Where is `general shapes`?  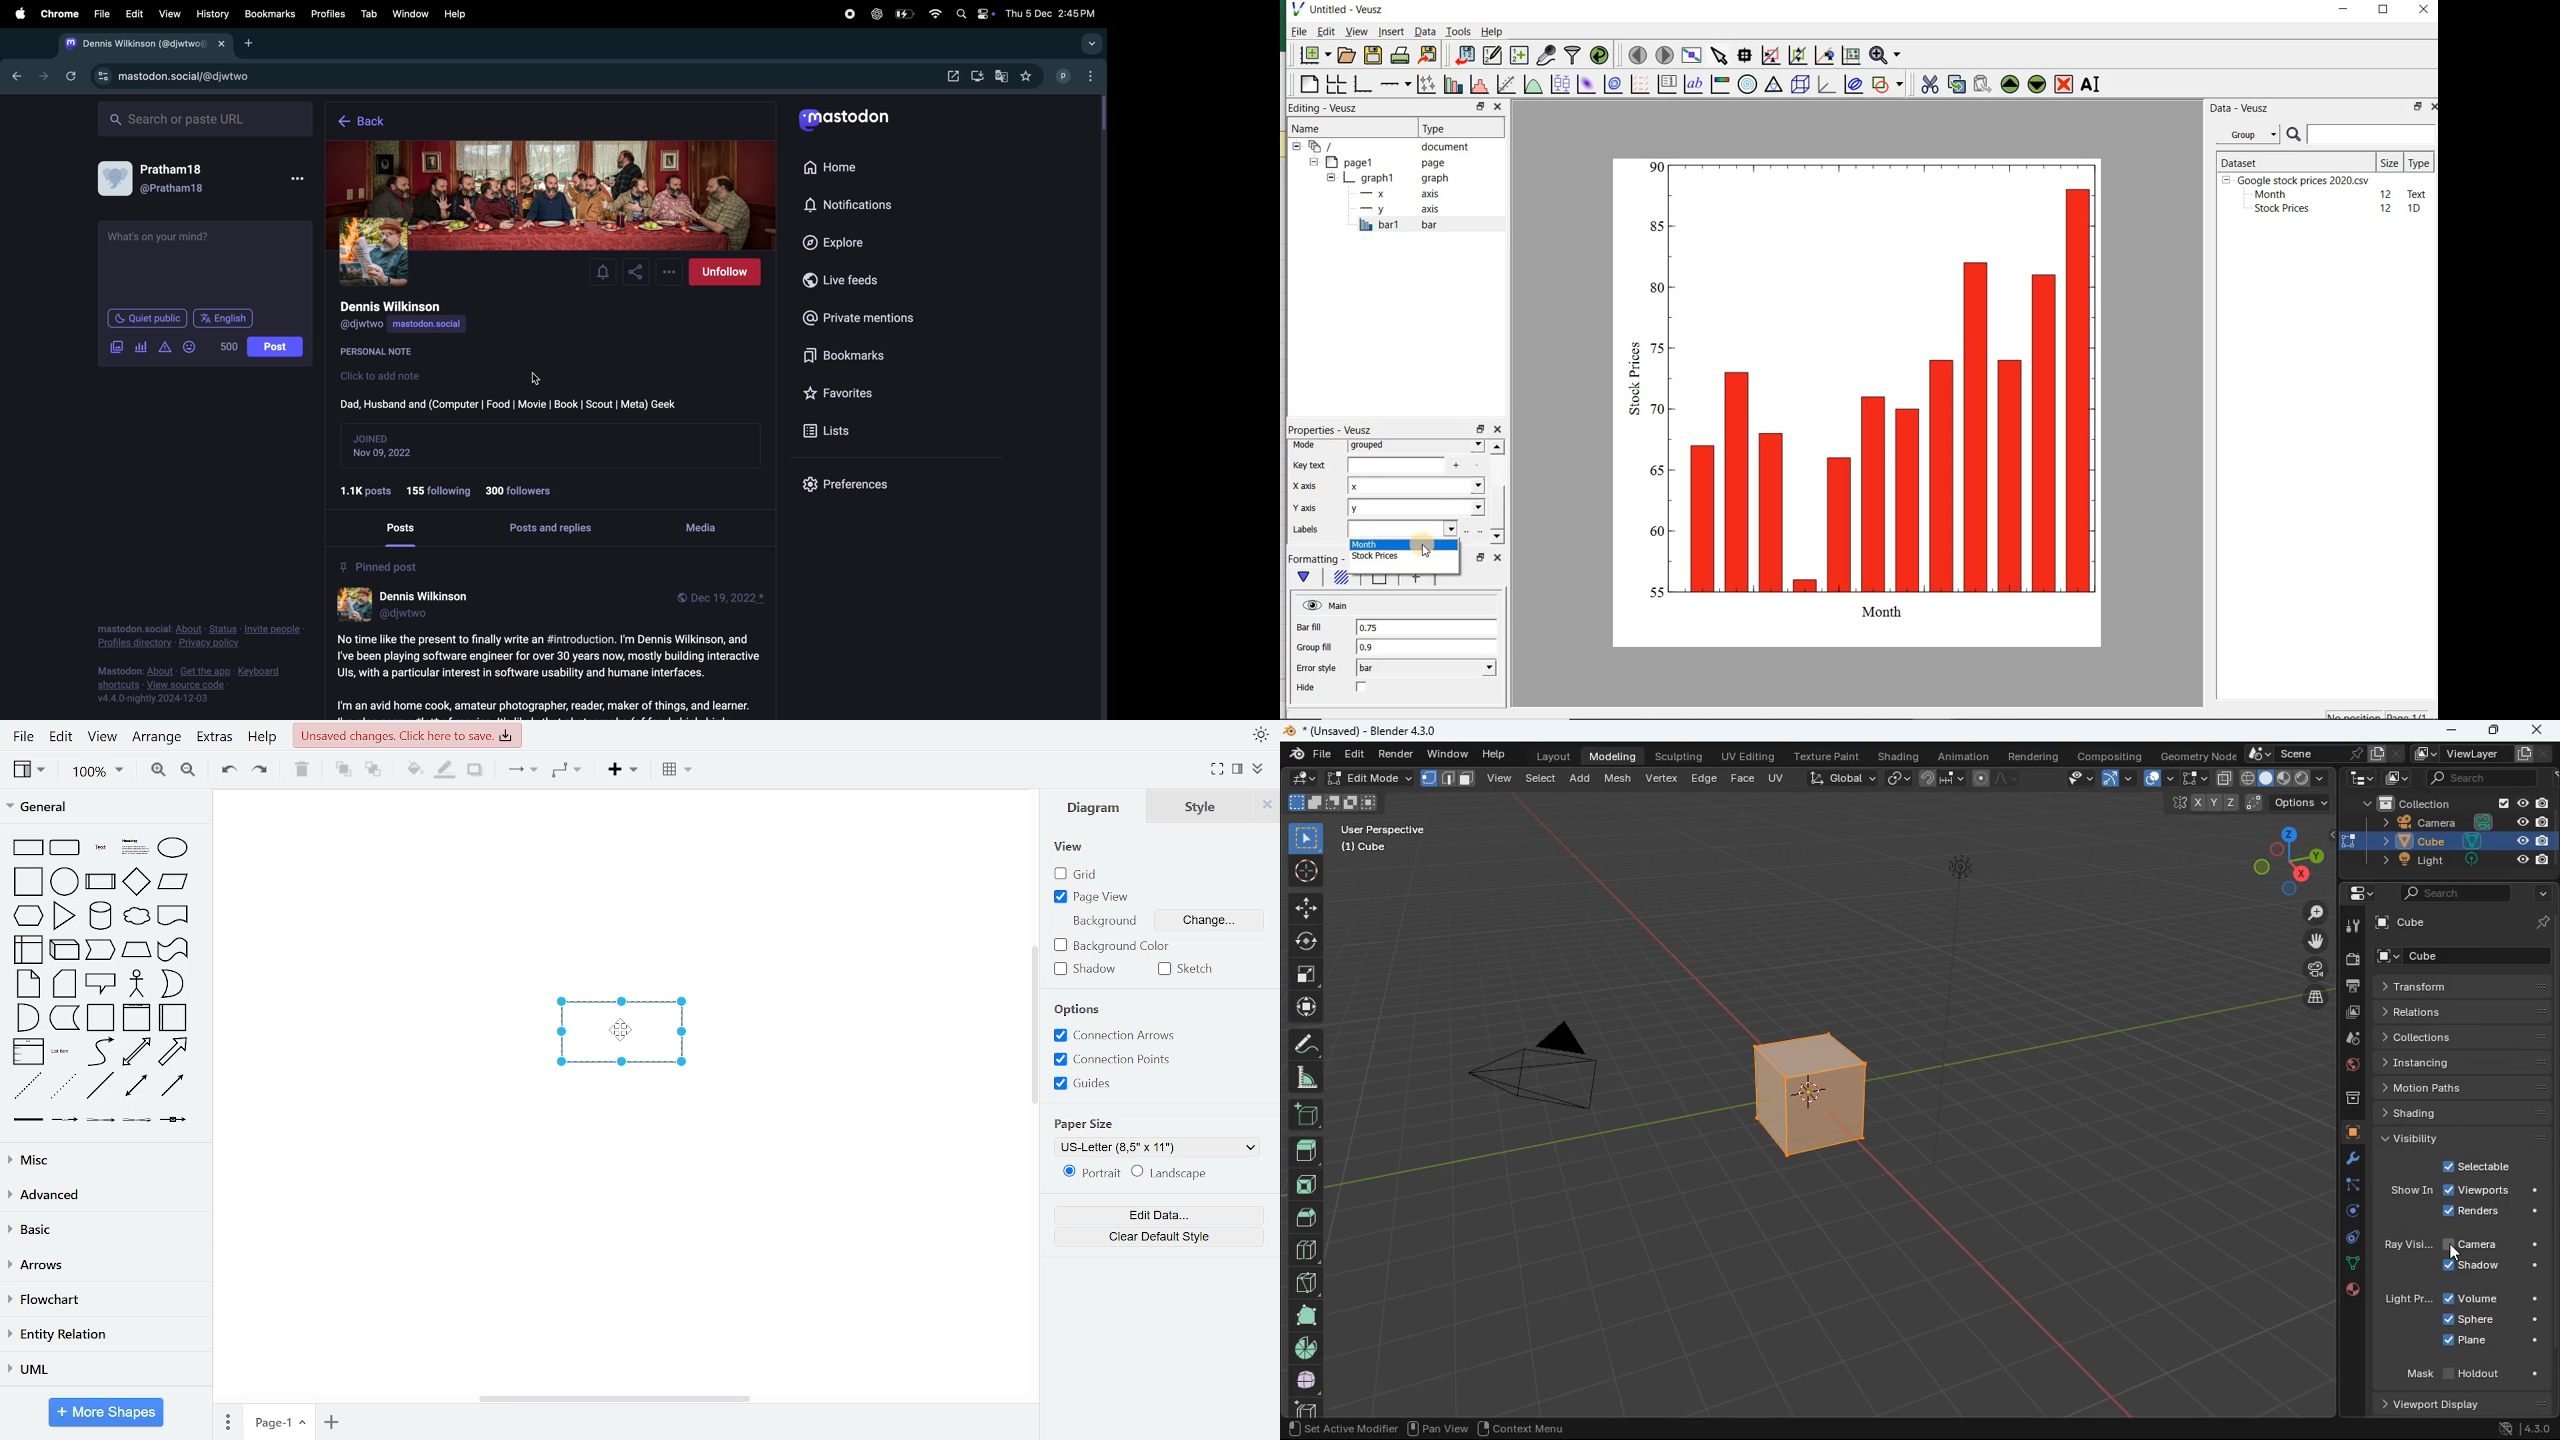 general shapes is located at coordinates (171, 984).